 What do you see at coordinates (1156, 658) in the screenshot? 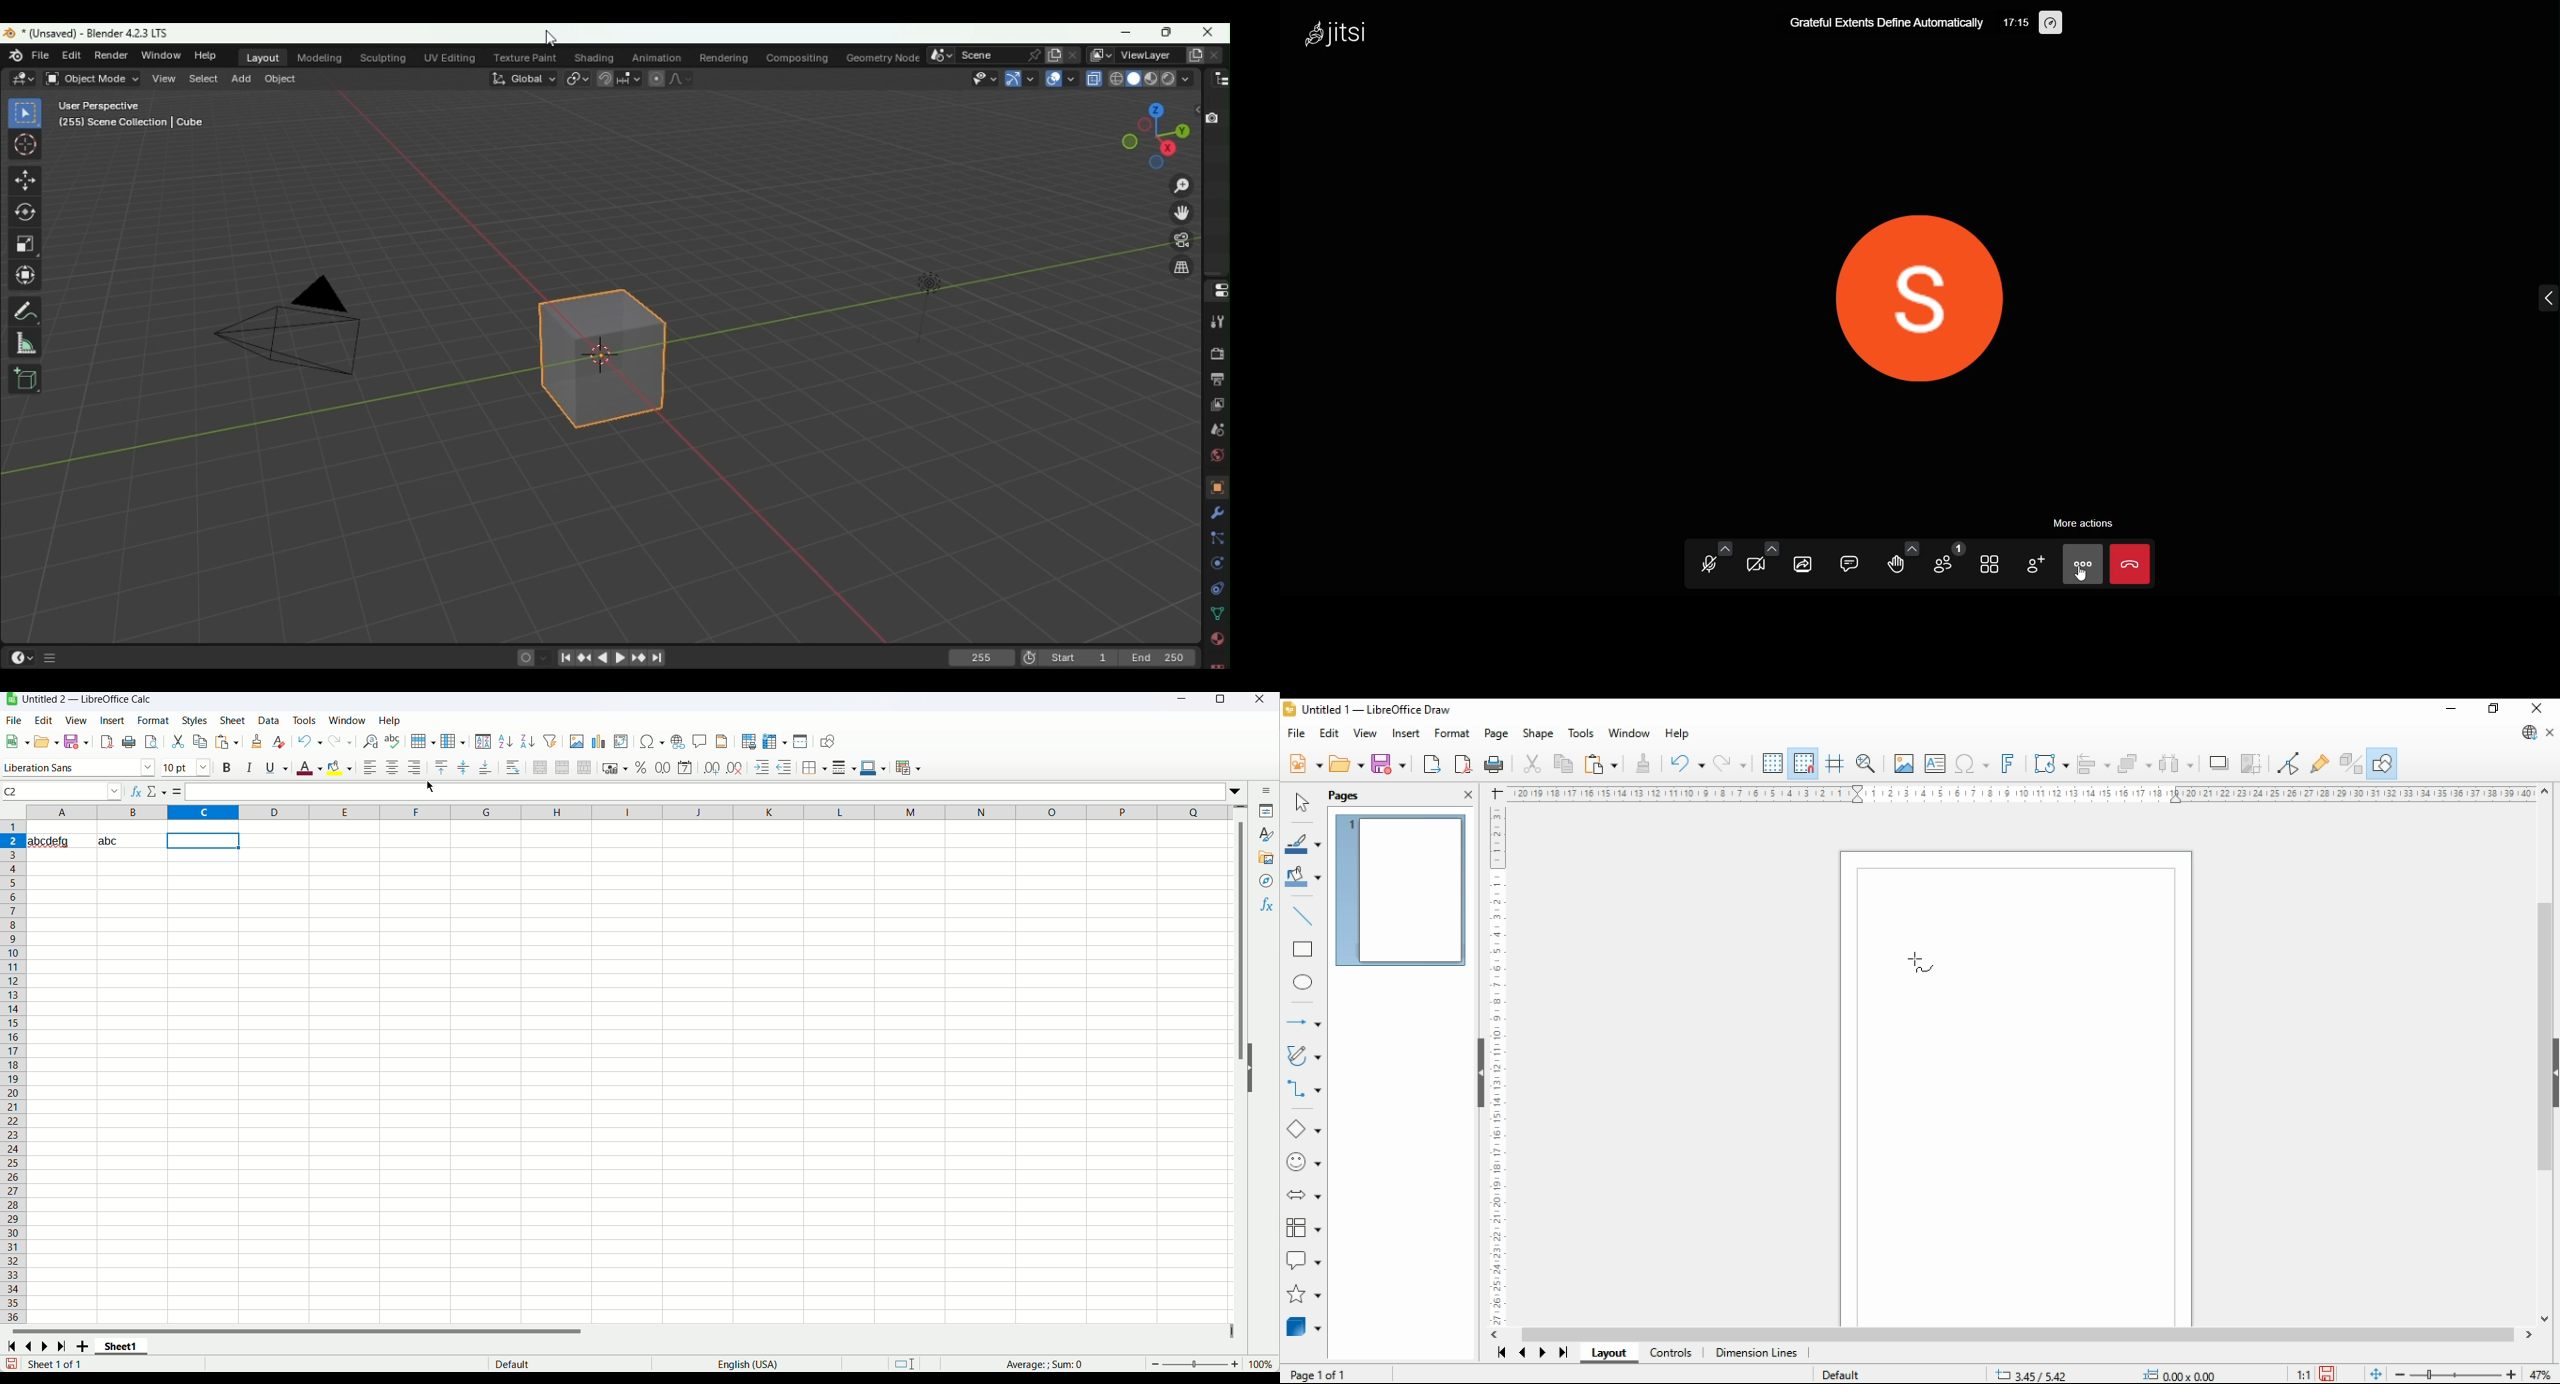
I see `Final frame of the playback/rendering range` at bounding box center [1156, 658].